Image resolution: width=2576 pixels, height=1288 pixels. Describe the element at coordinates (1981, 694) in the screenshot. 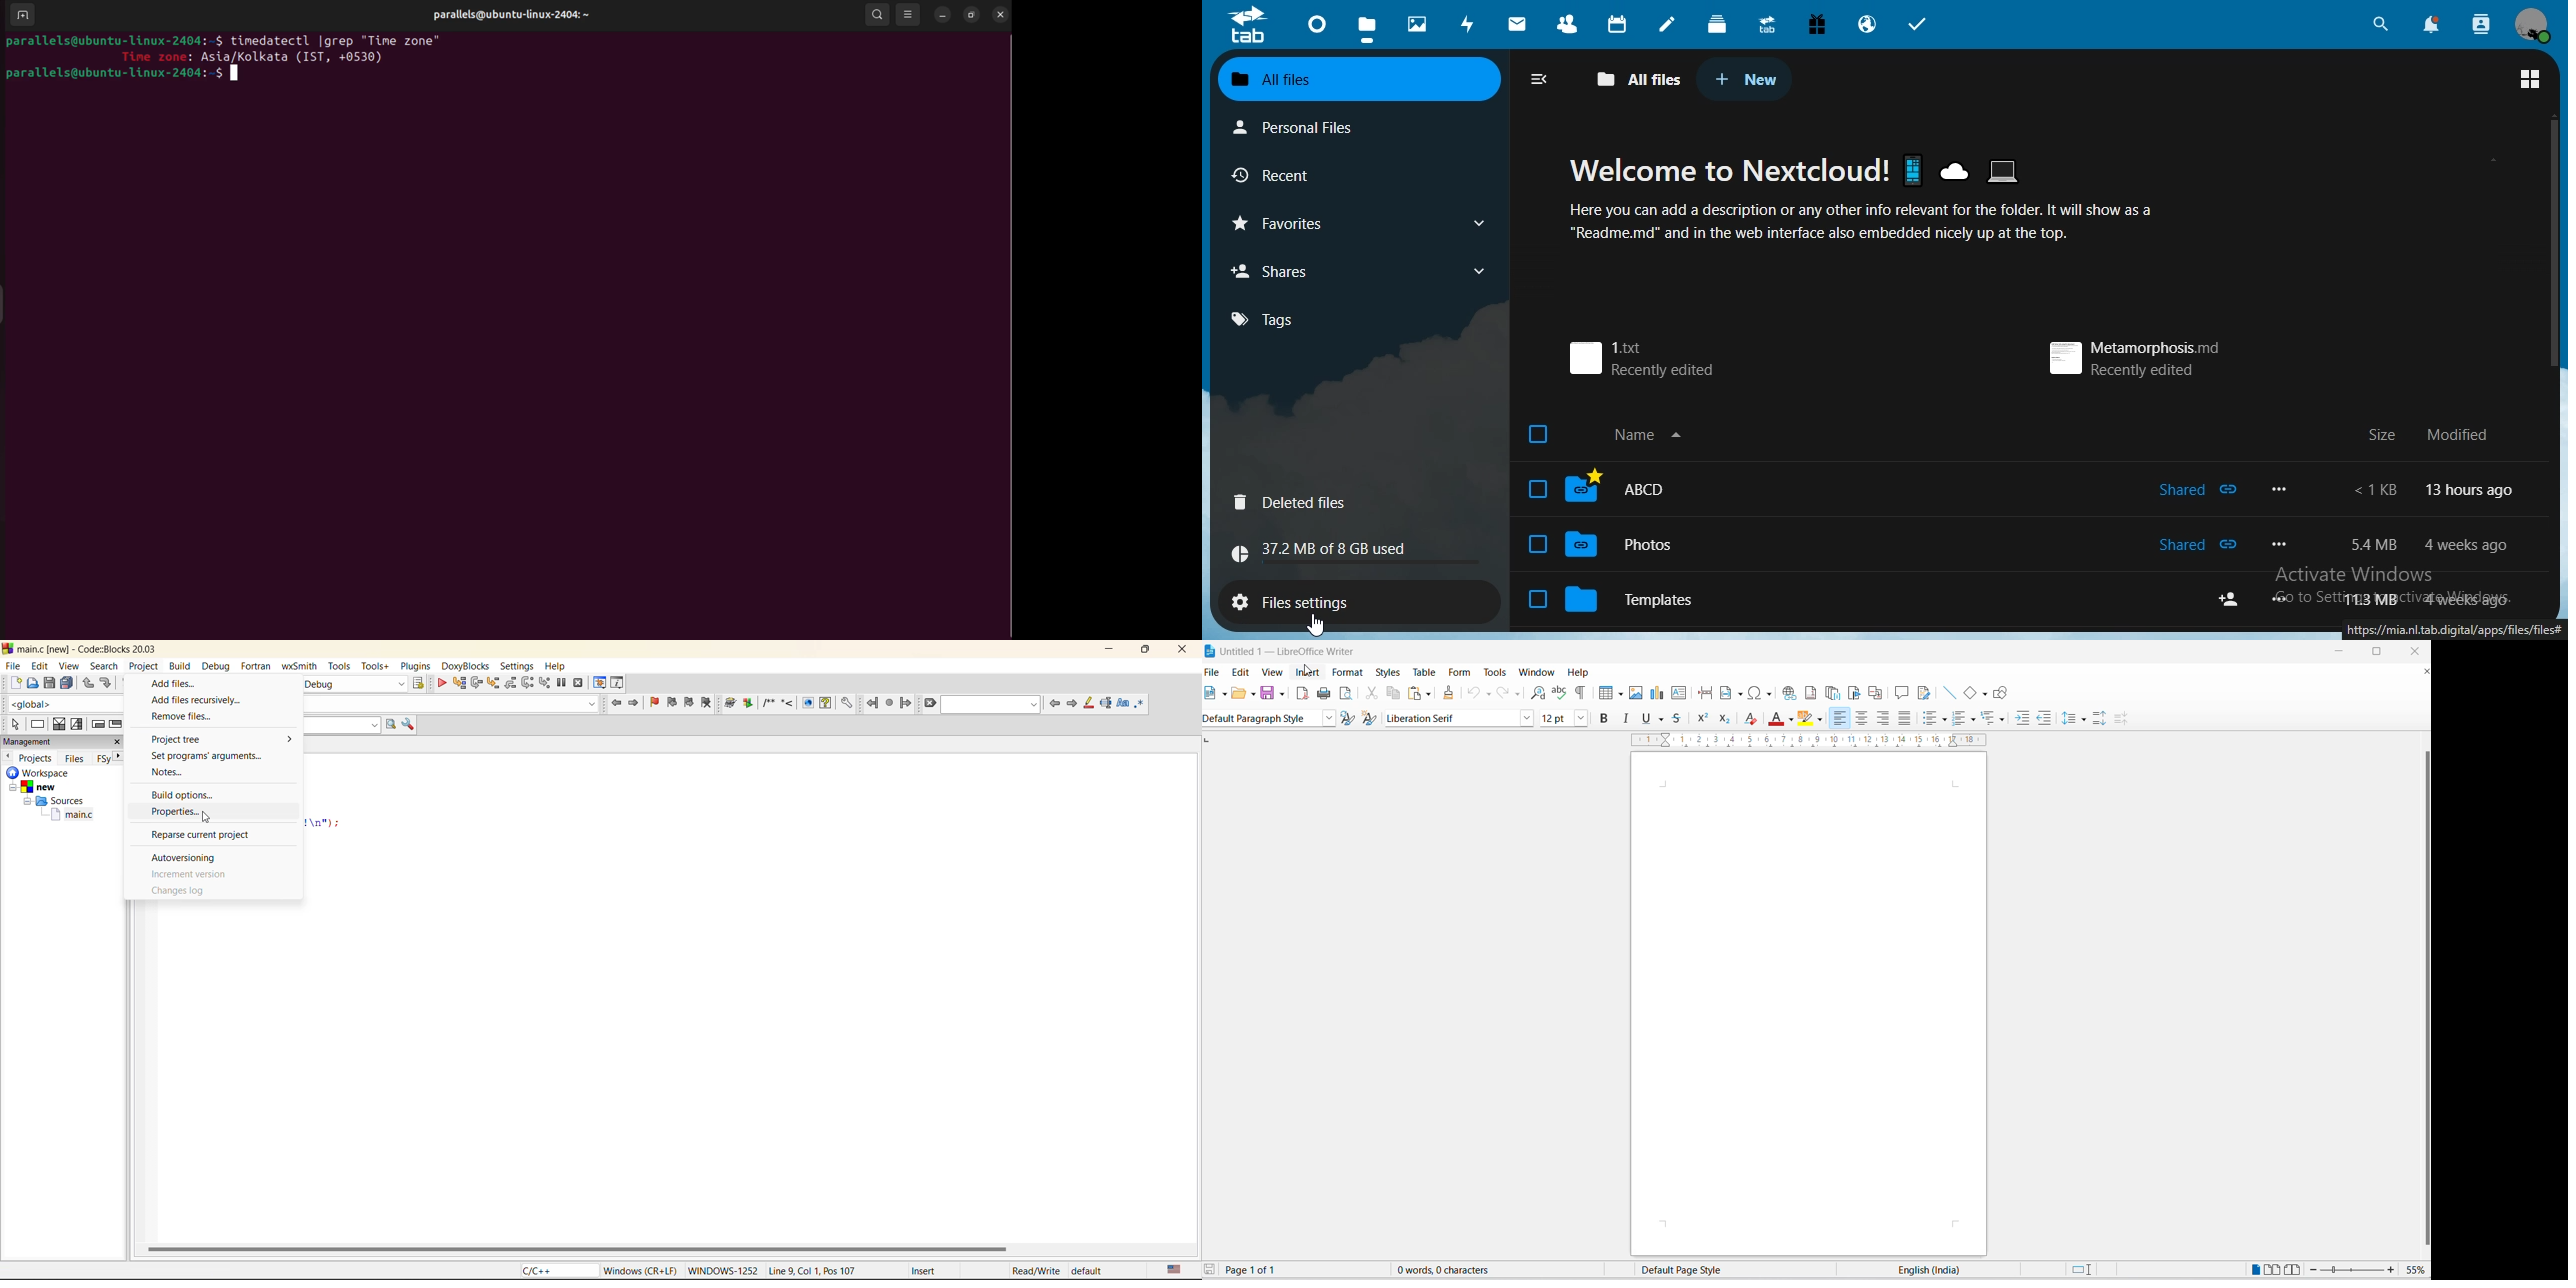

I see `basic shapes options` at that location.